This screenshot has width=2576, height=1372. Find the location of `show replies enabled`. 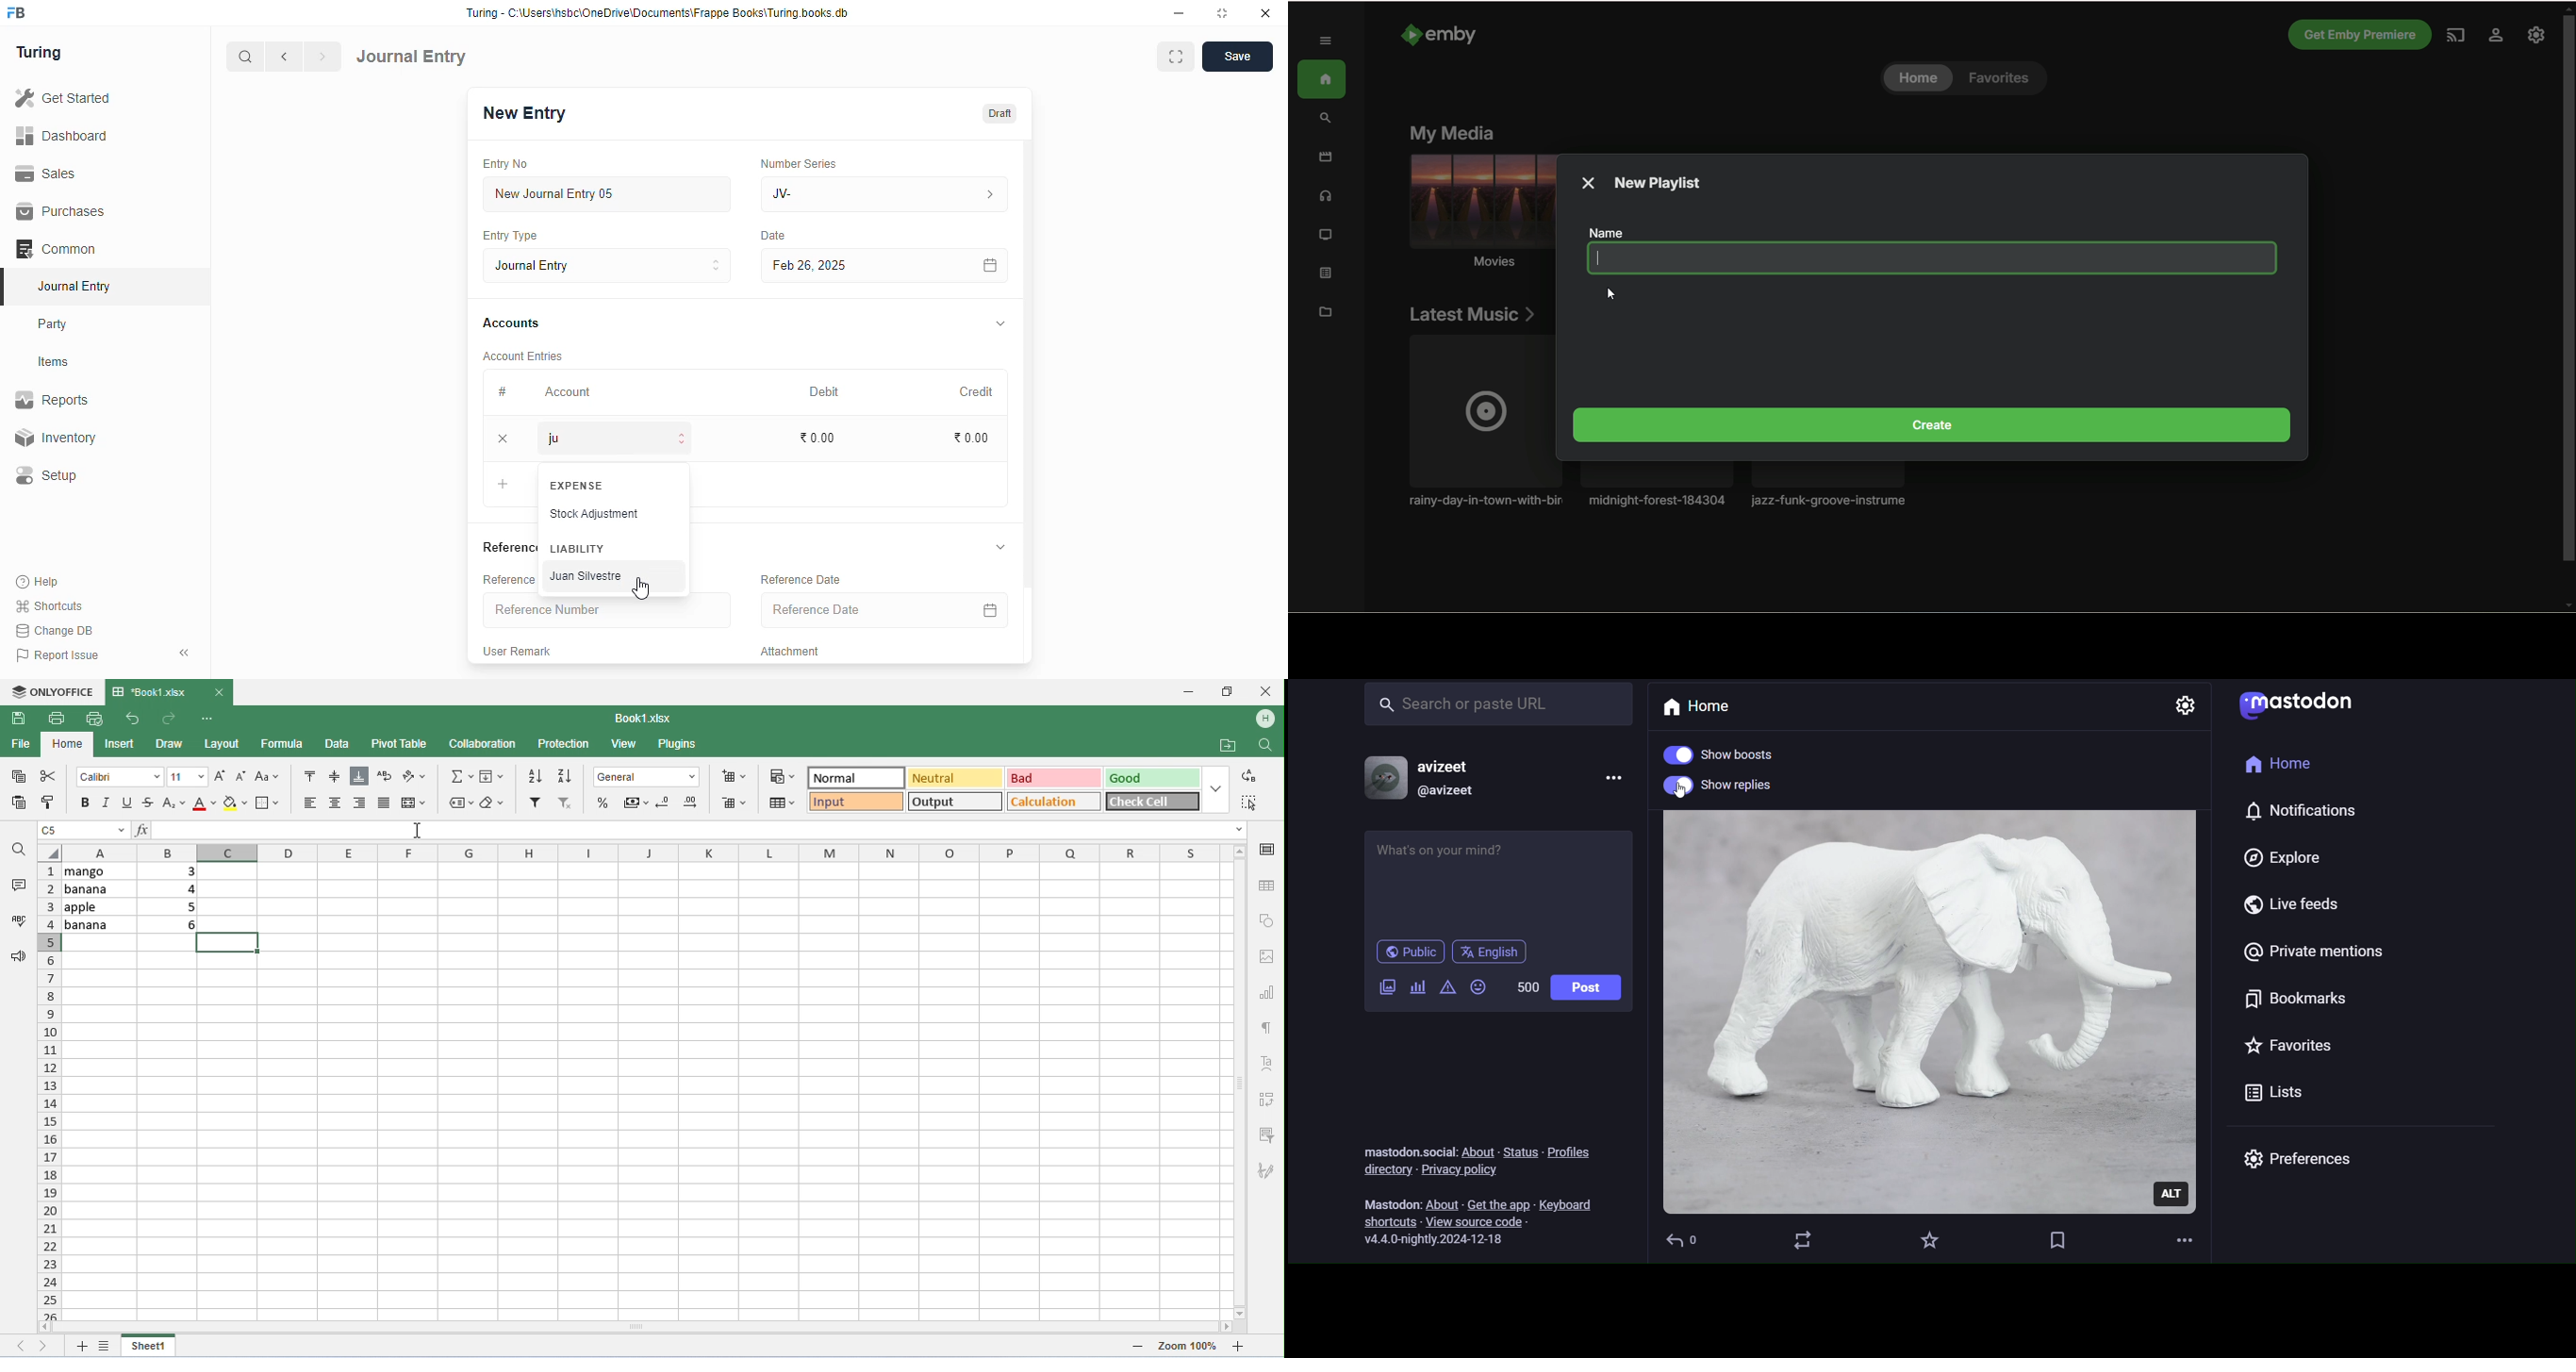

show replies enabled is located at coordinates (1717, 788).